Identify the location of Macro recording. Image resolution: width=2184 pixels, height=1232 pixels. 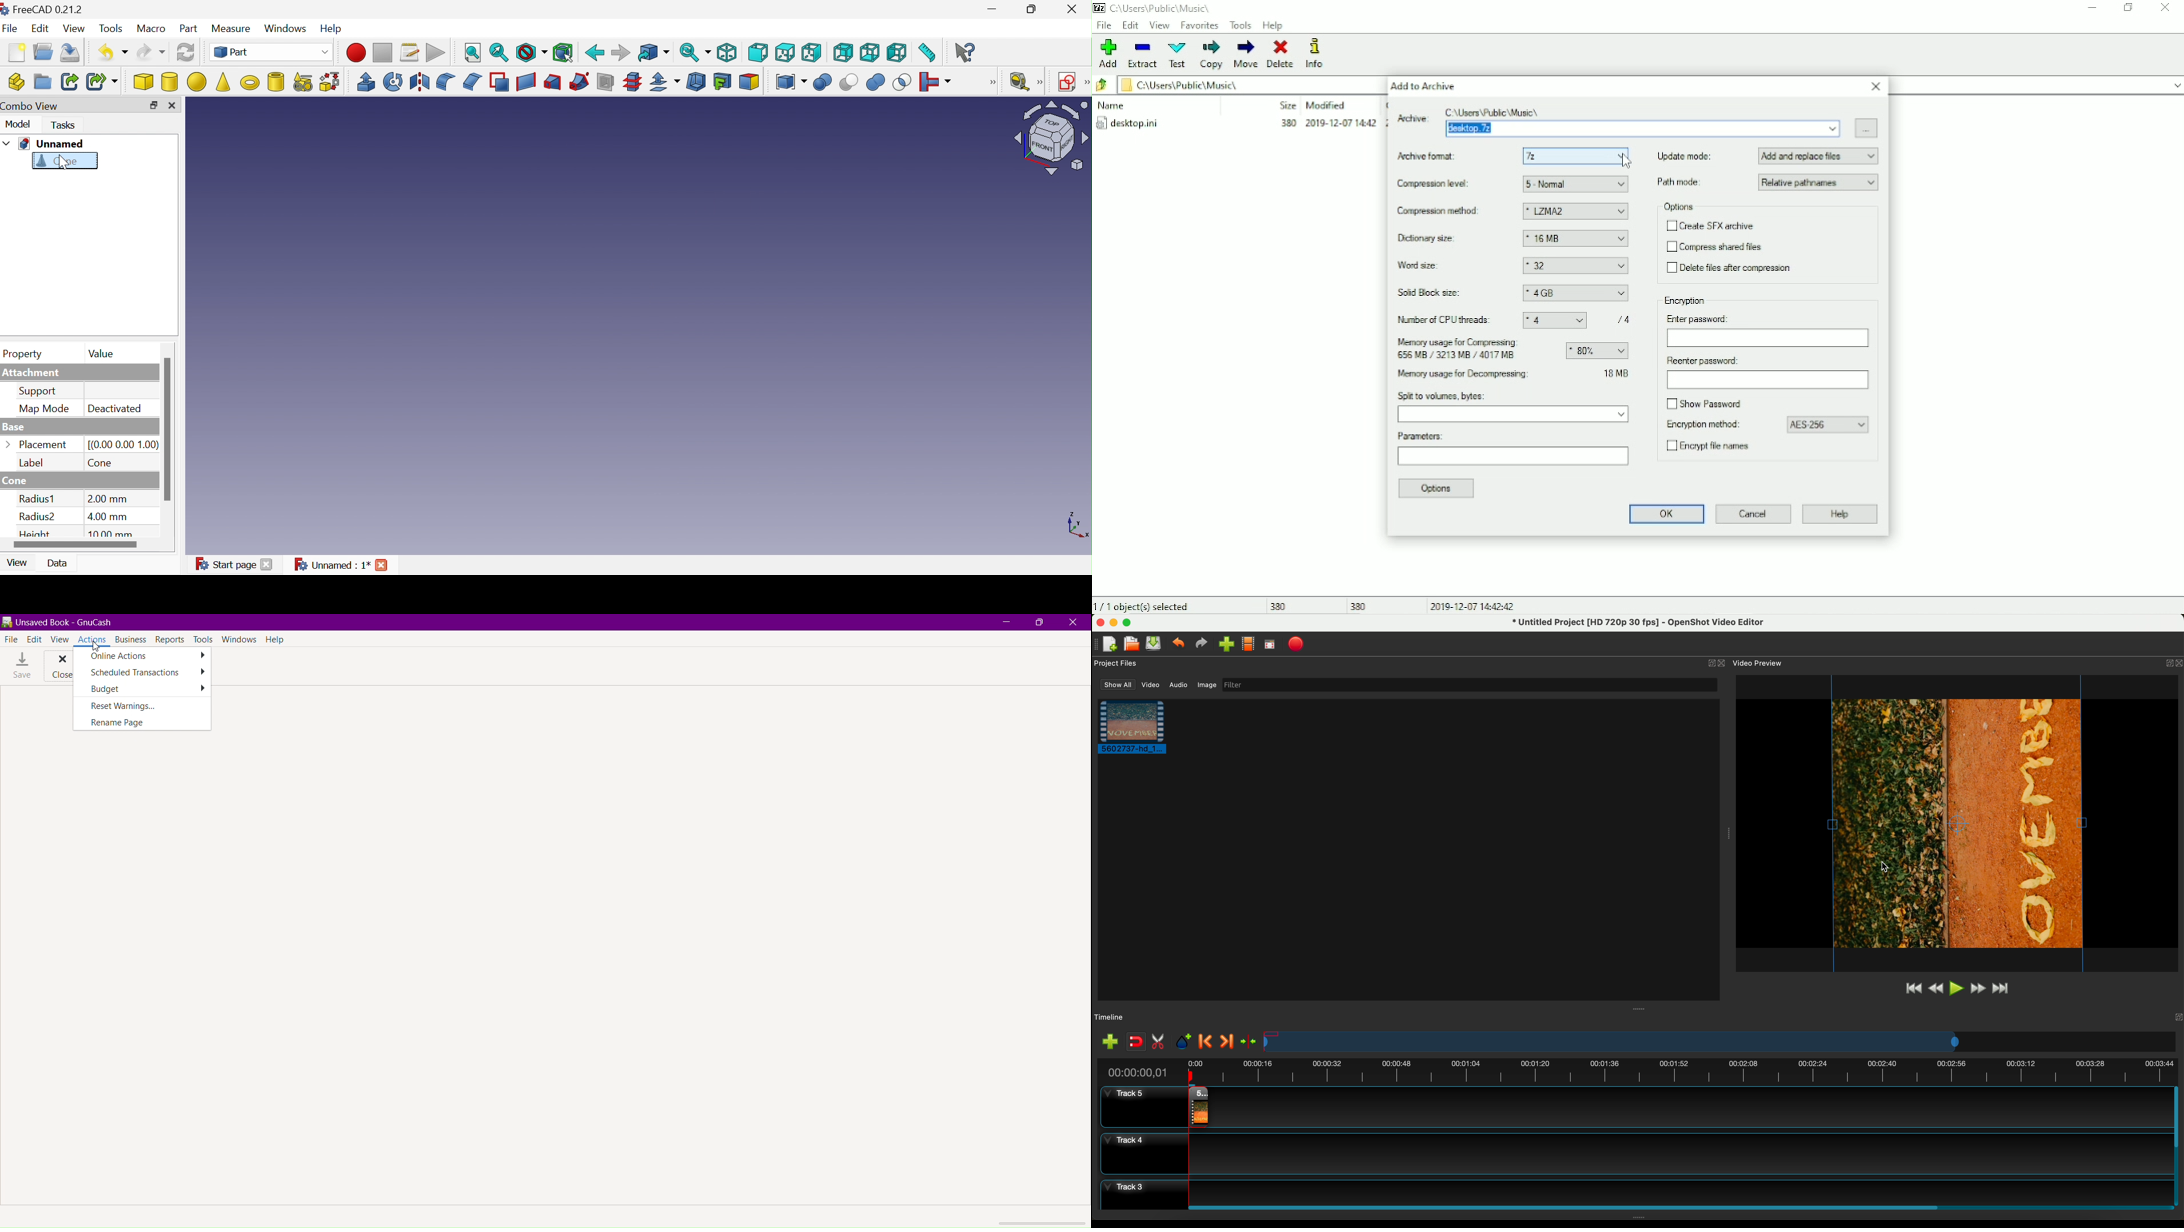
(356, 53).